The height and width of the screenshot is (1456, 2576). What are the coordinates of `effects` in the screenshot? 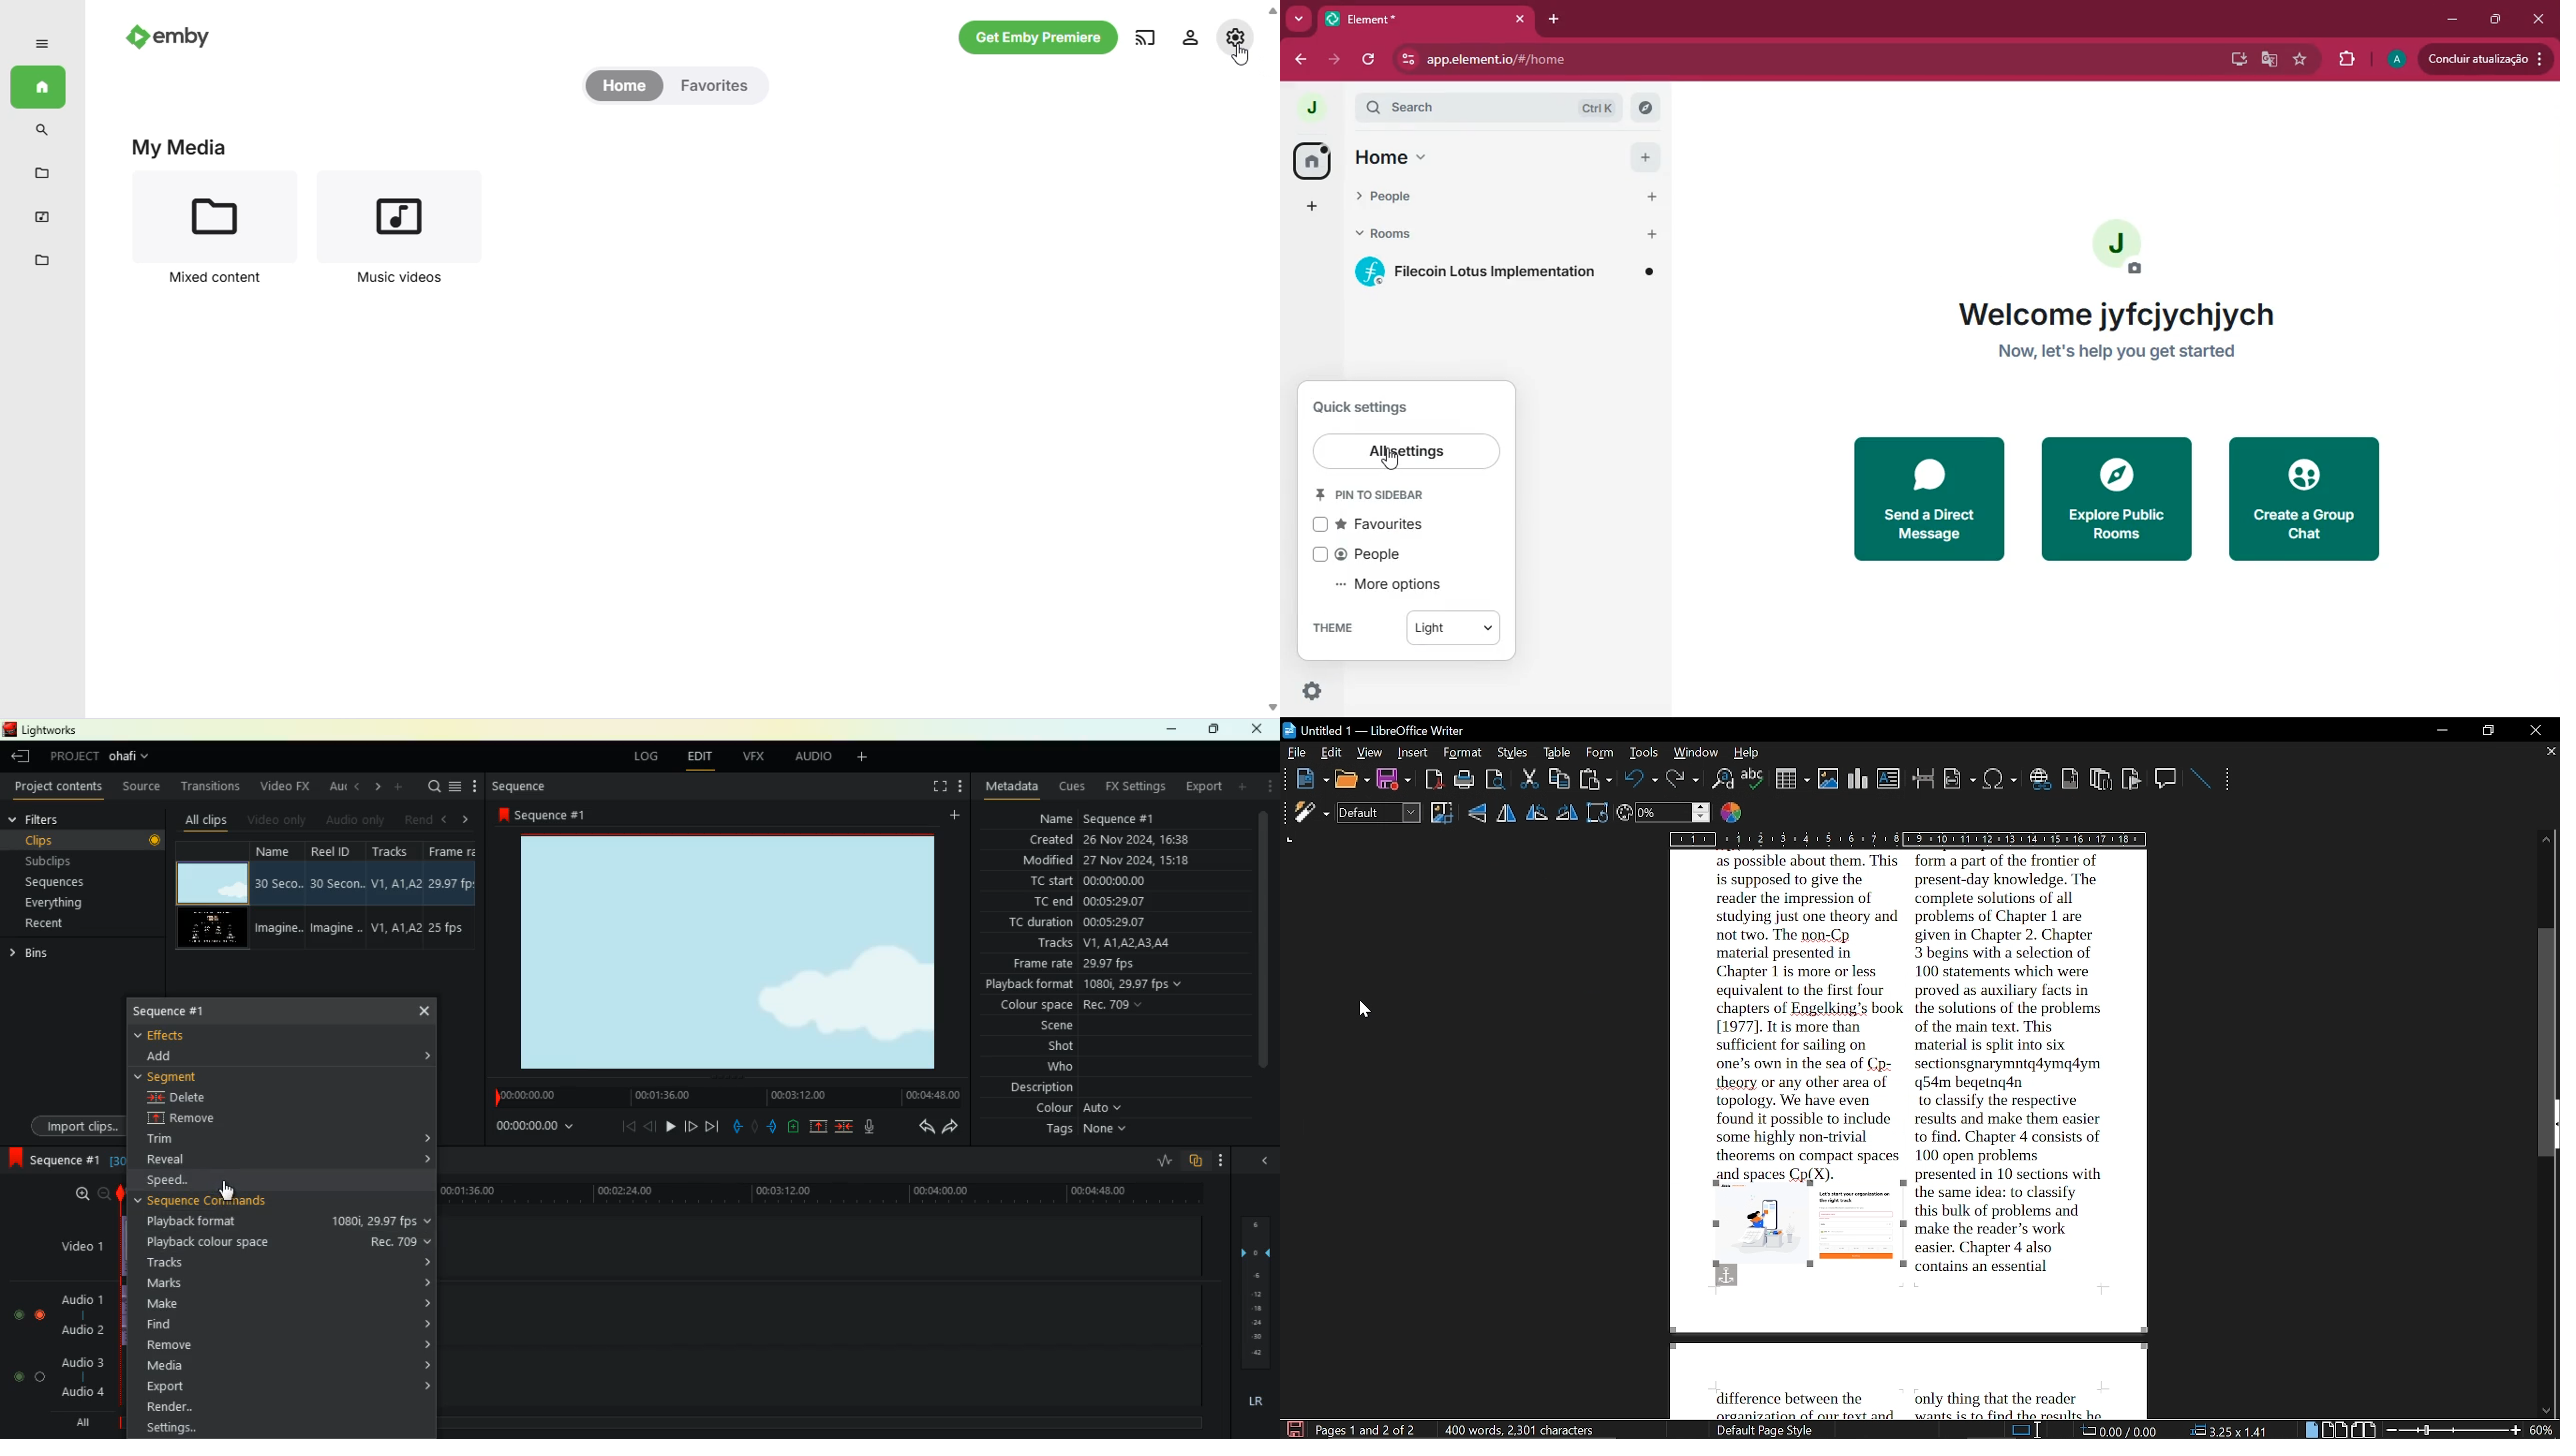 It's located at (178, 1035).